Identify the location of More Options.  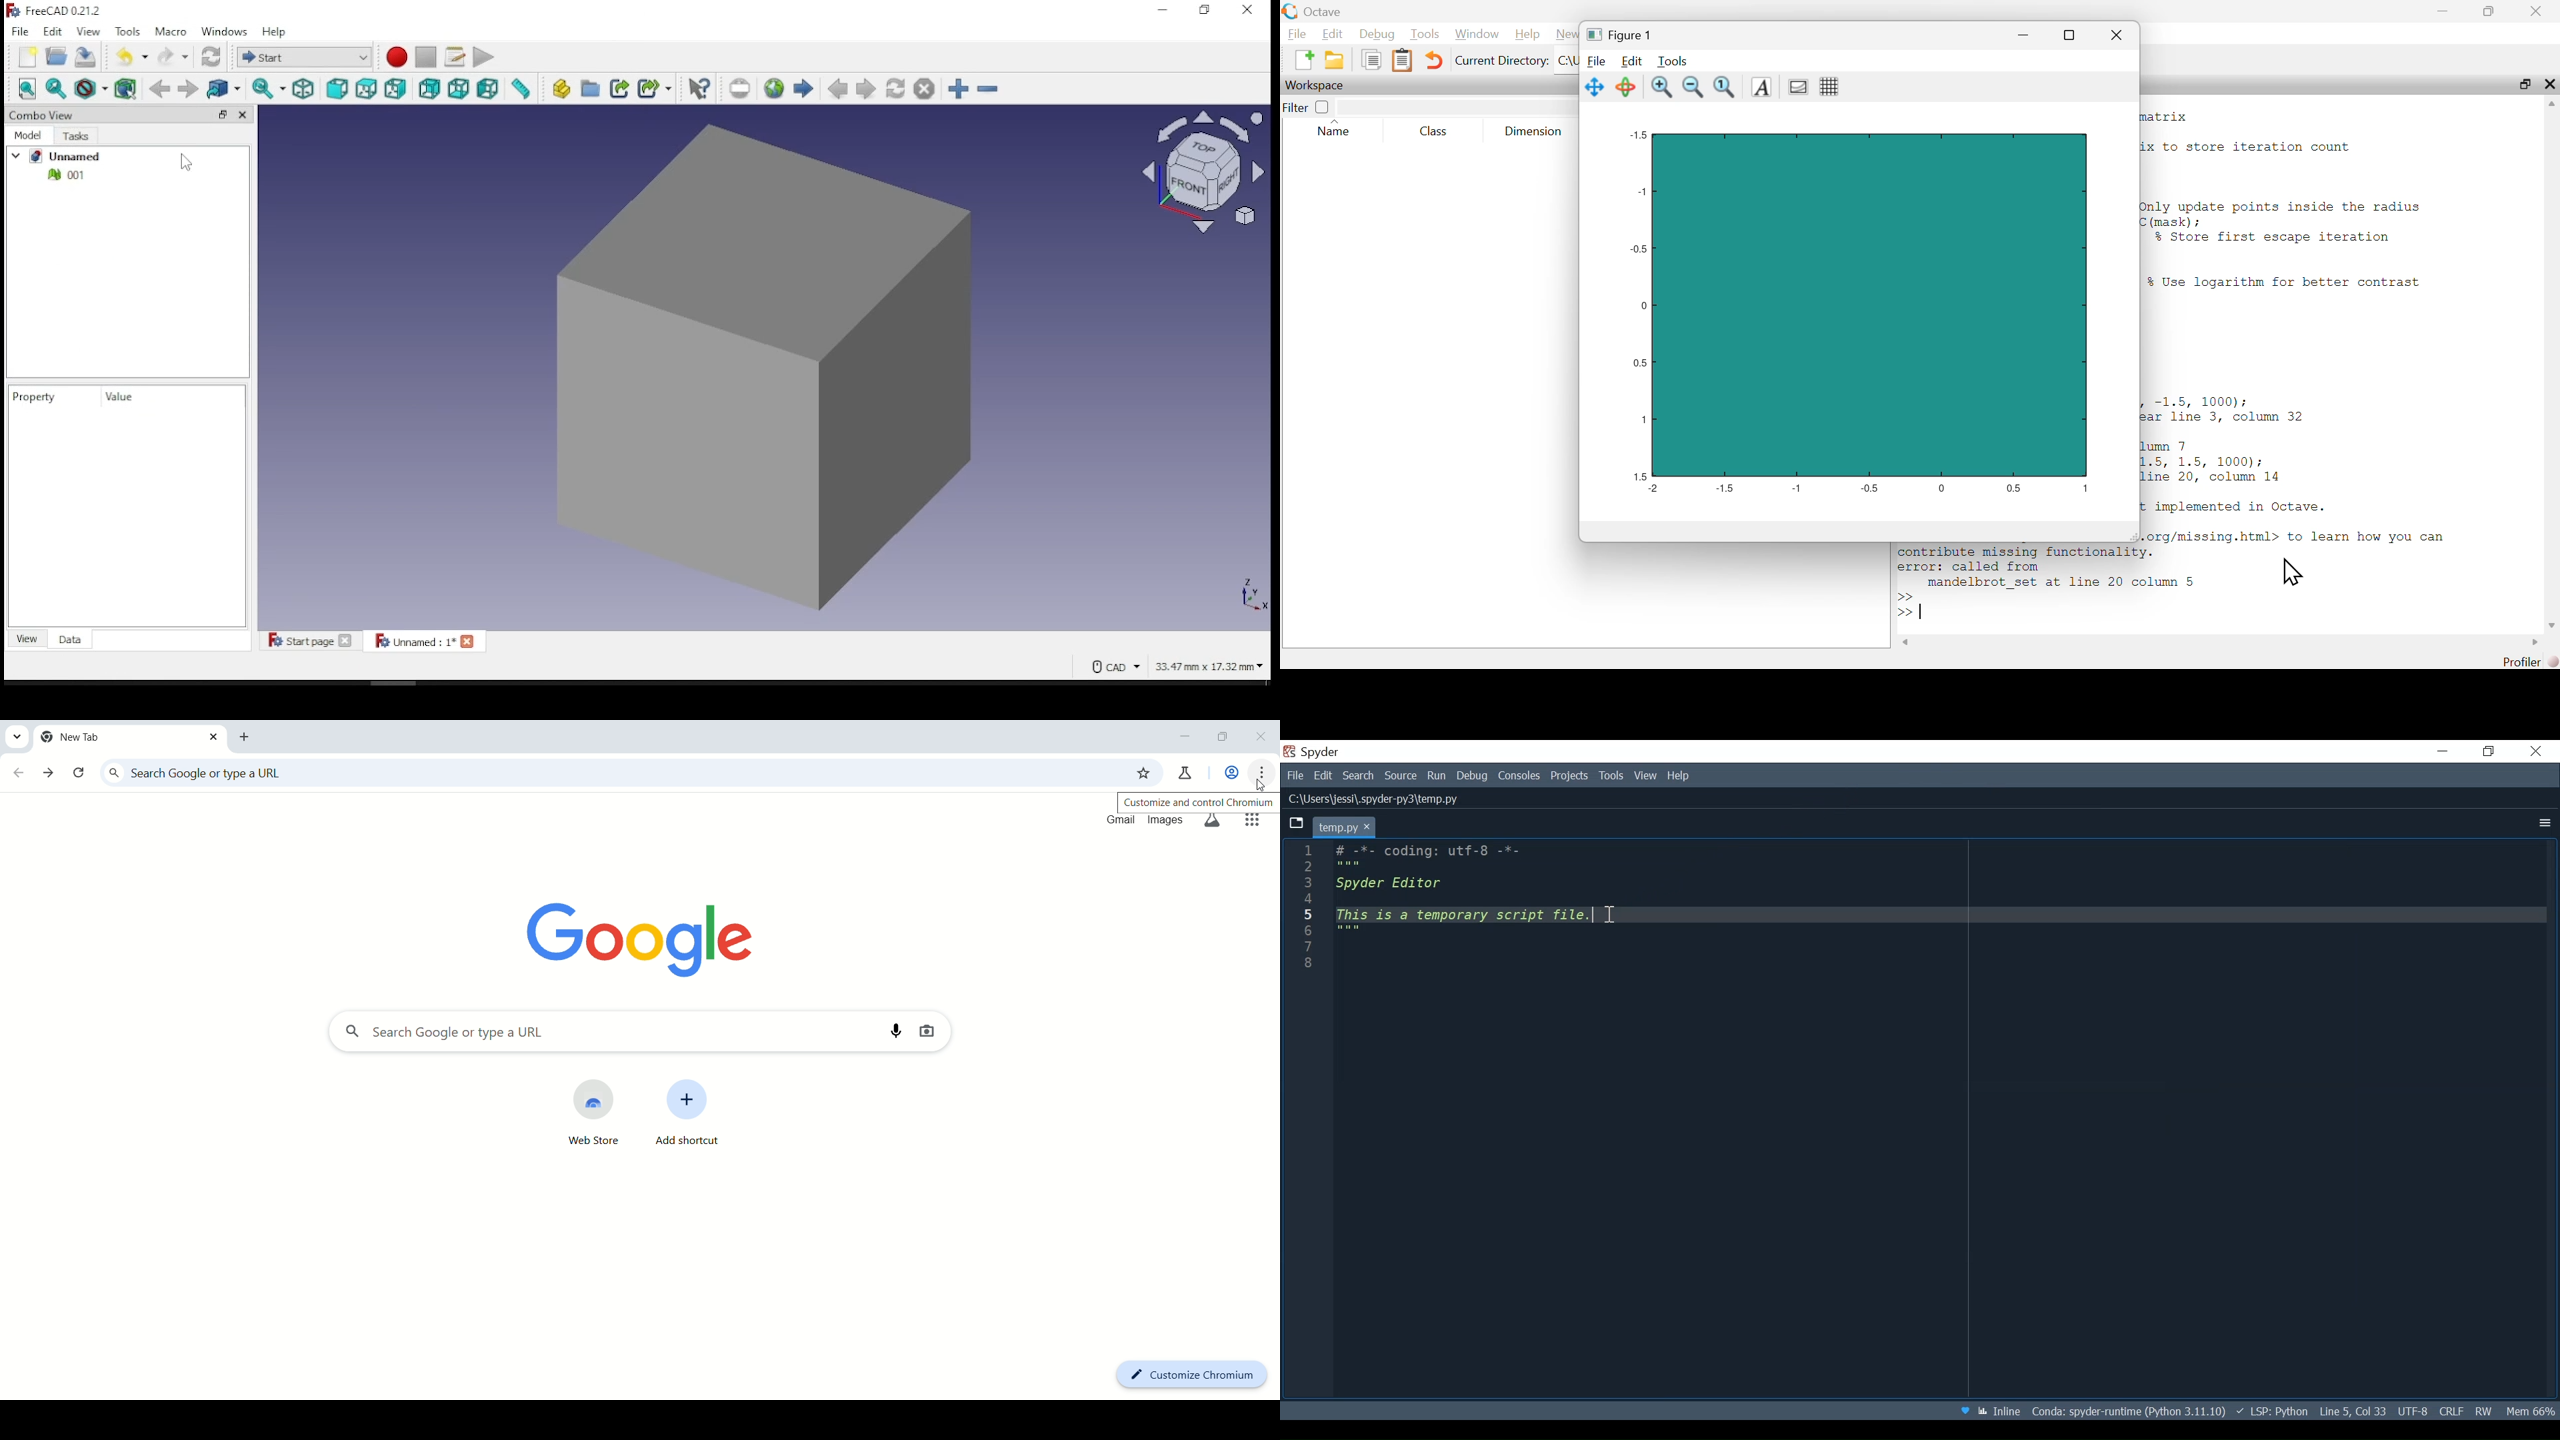
(2543, 823).